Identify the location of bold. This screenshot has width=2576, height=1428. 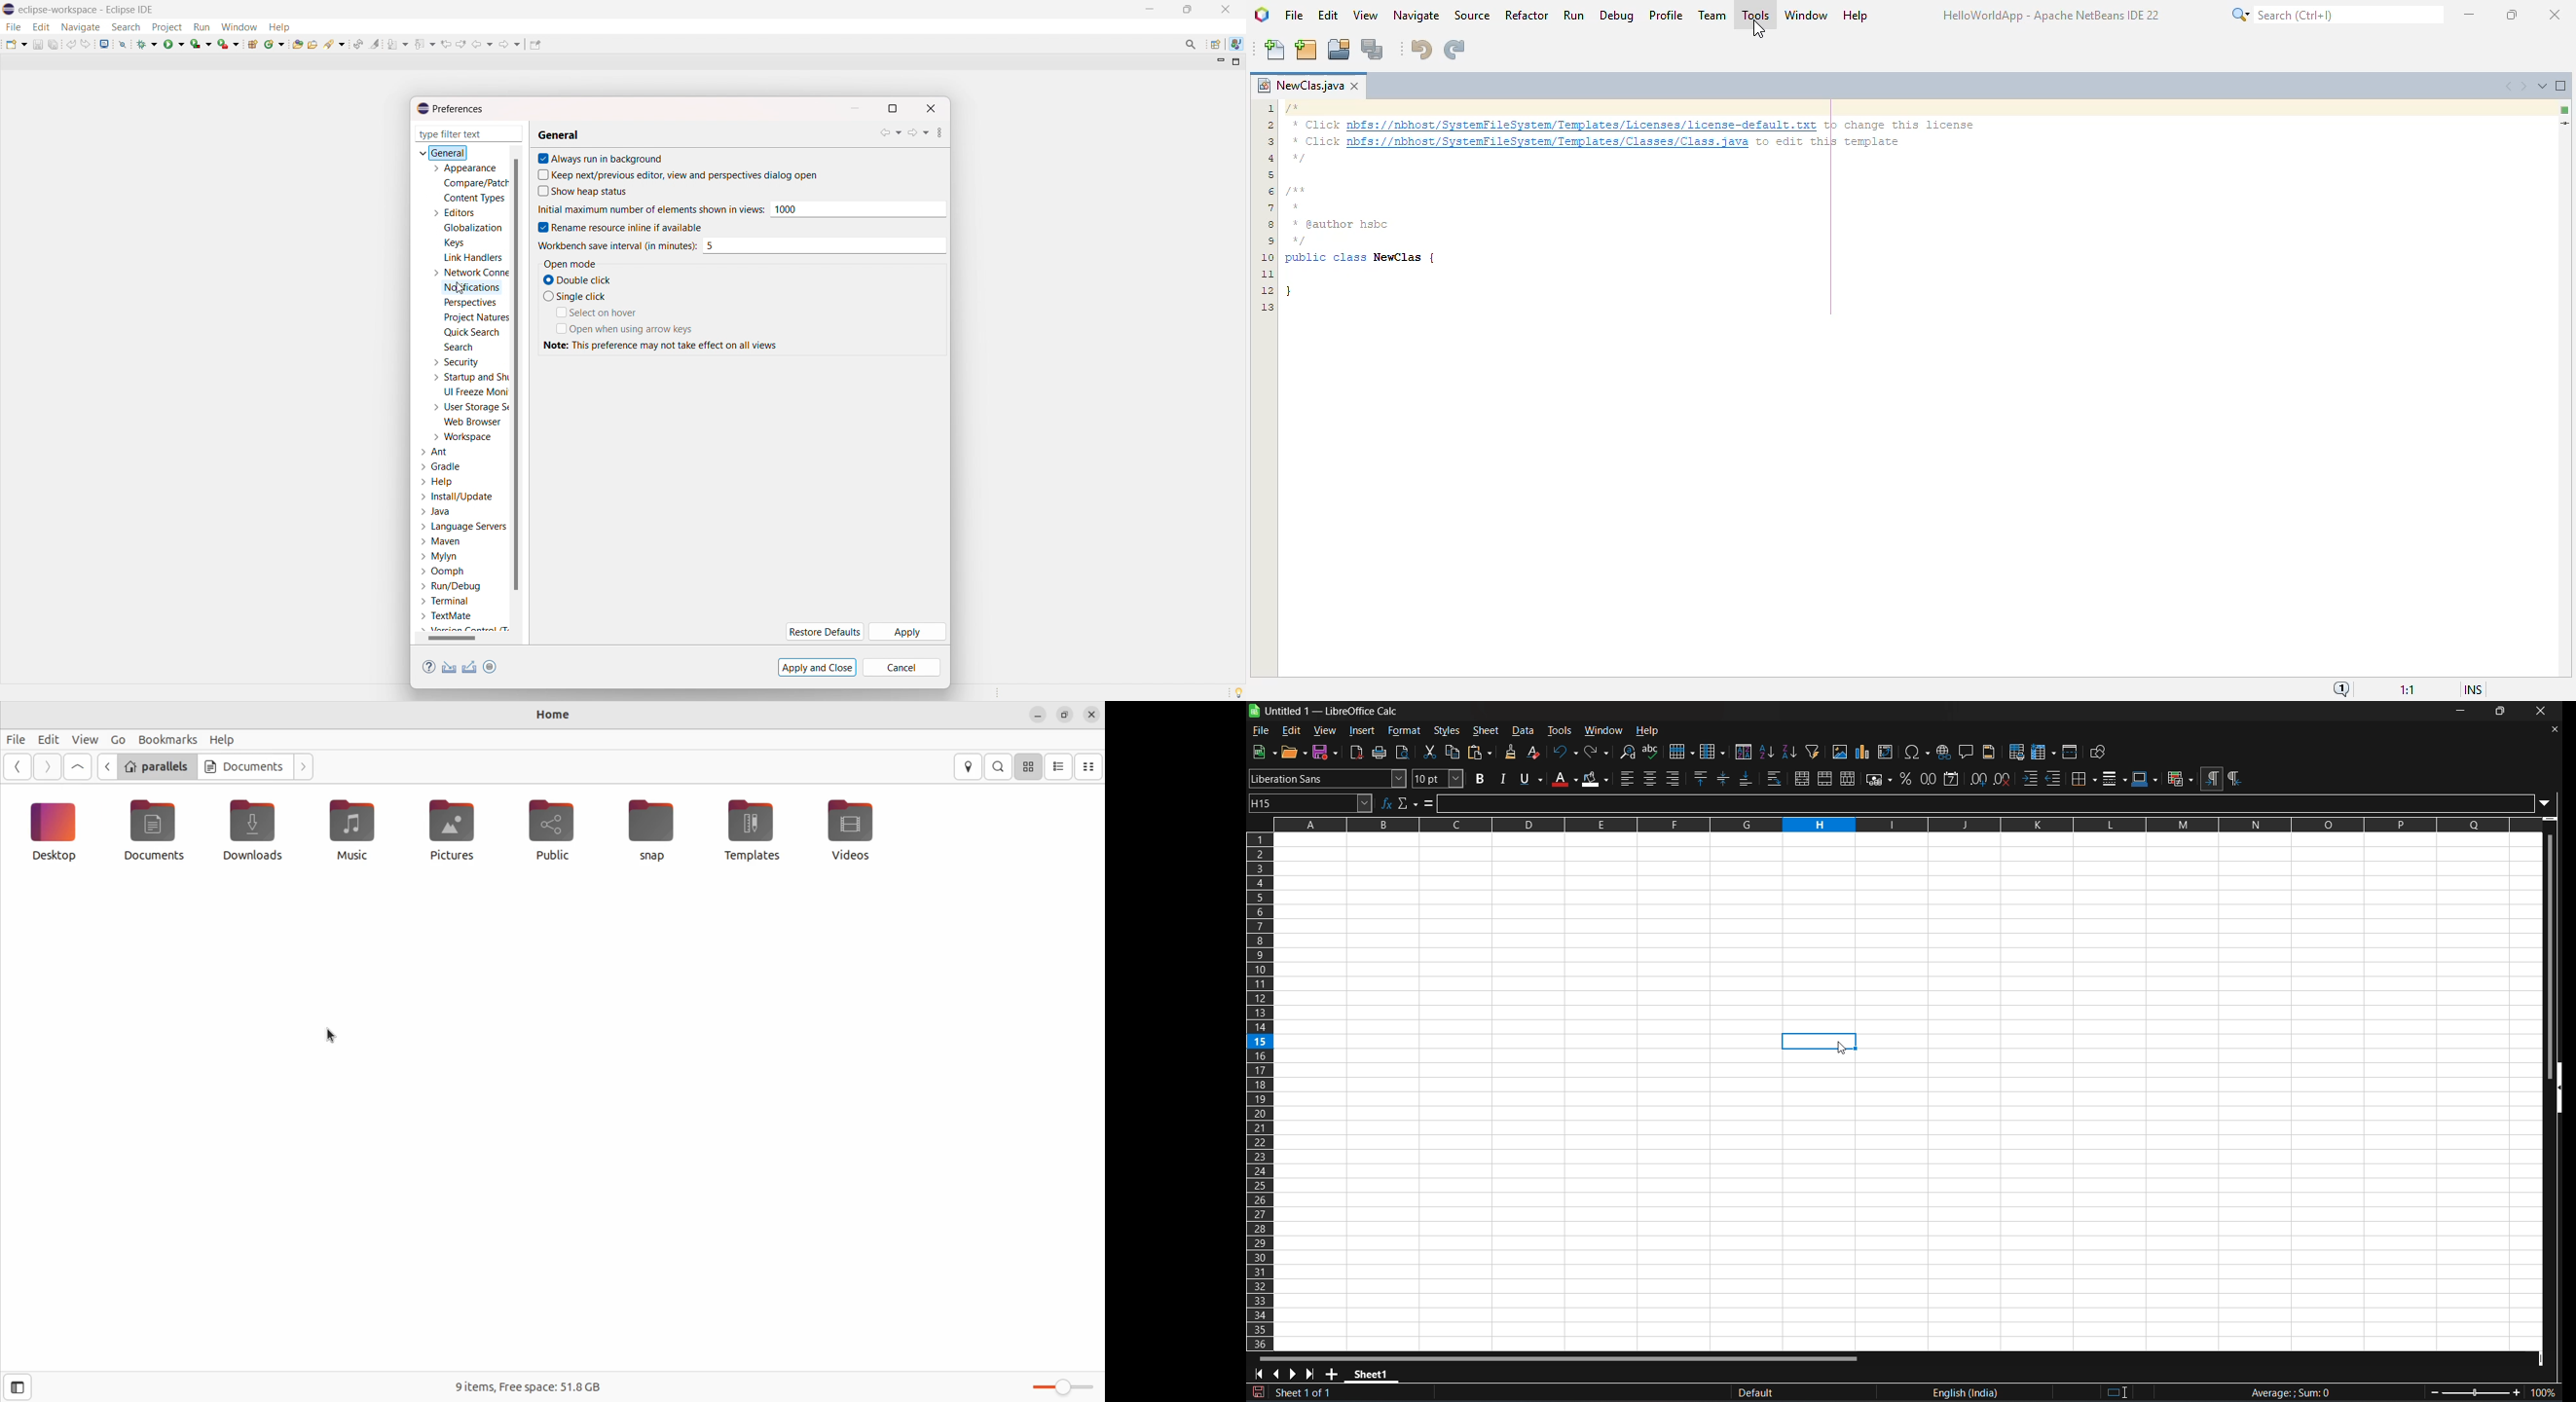
(1481, 780).